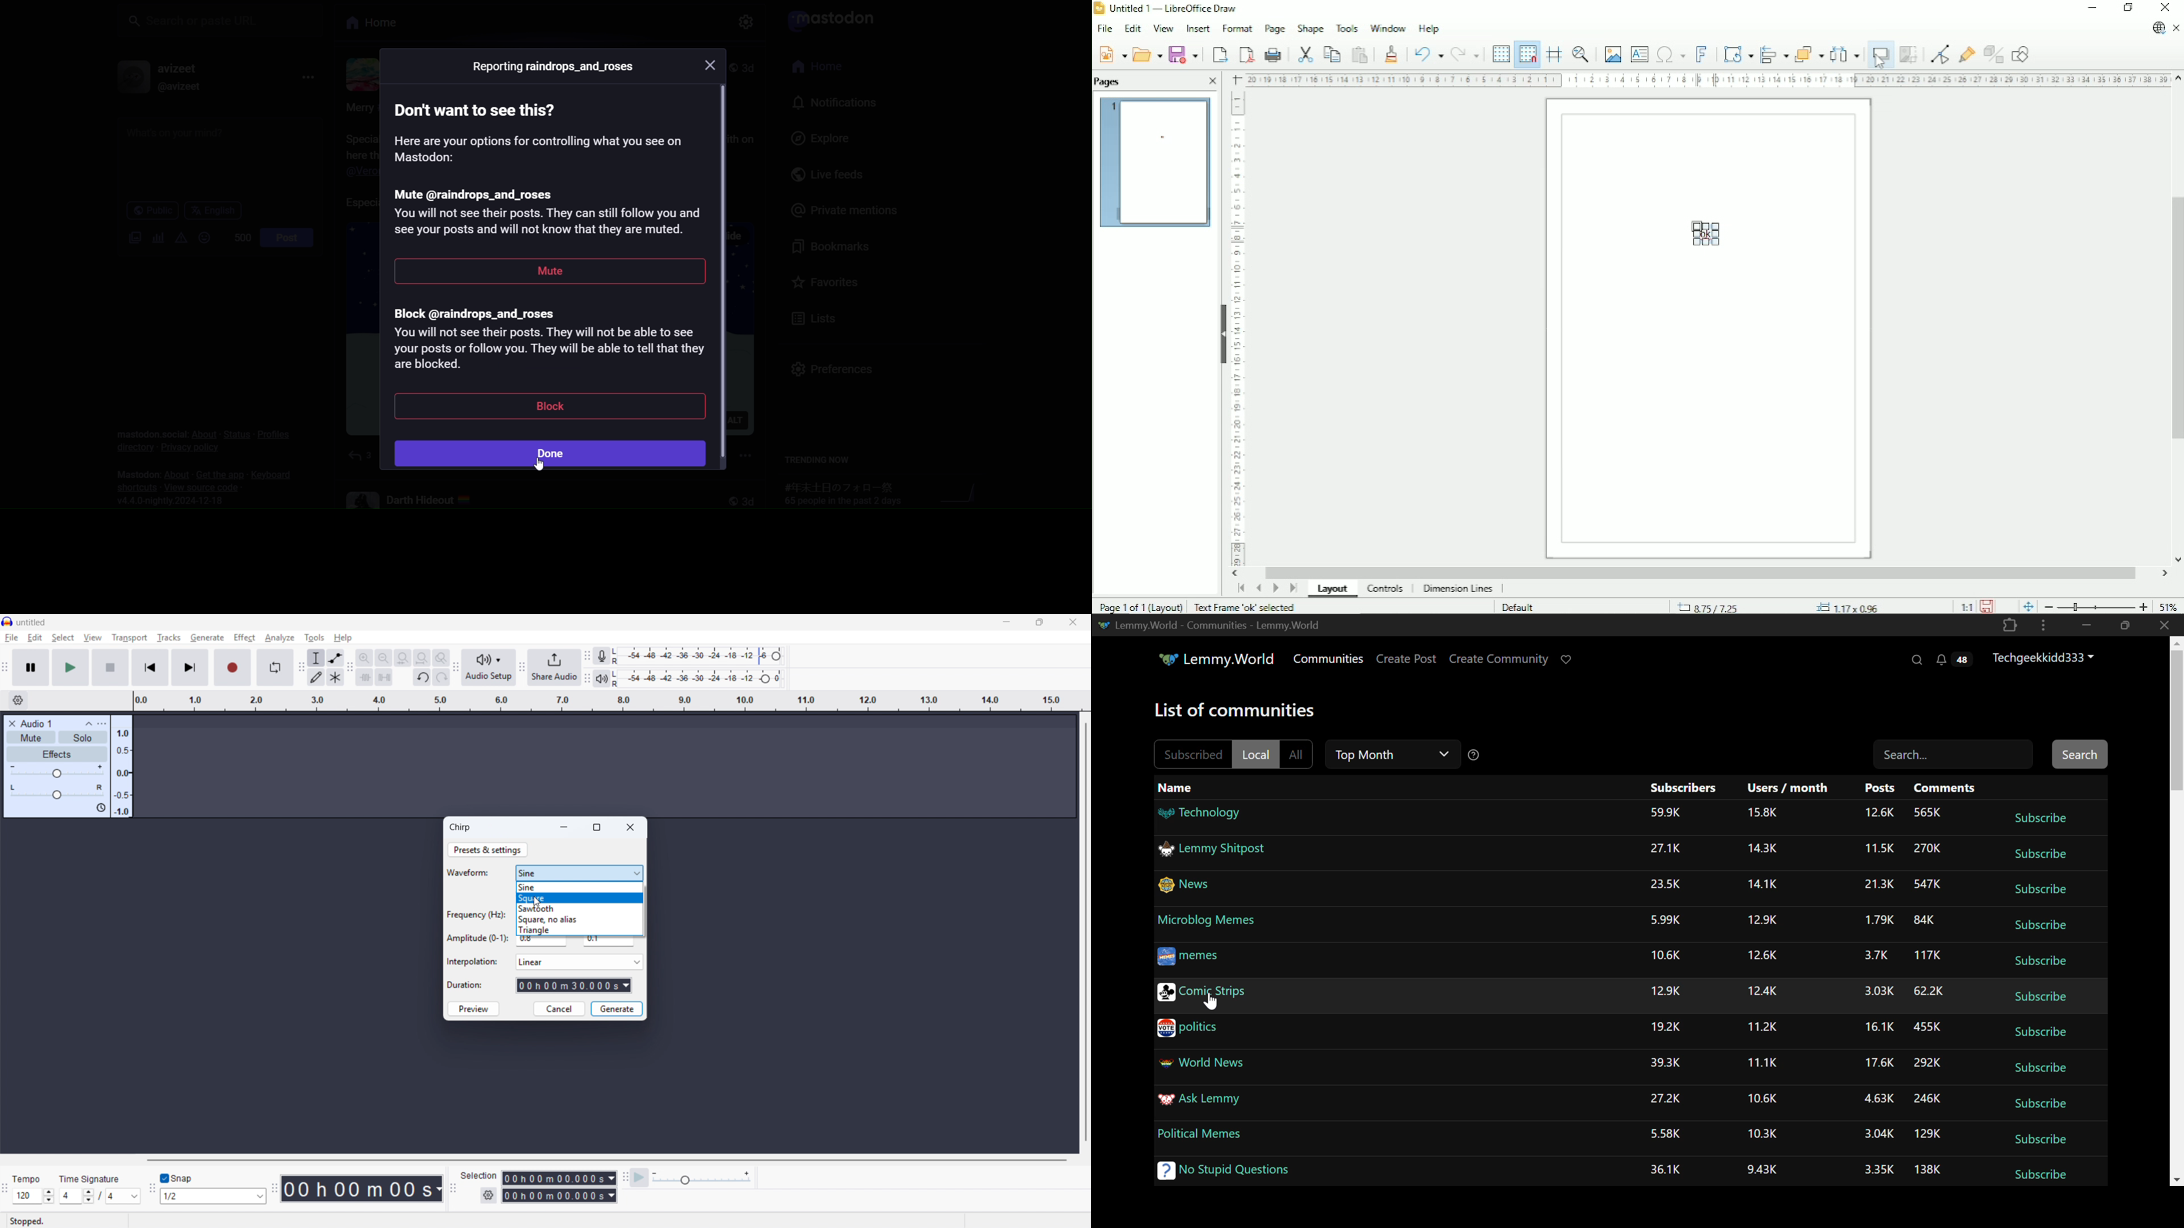 This screenshot has height=1232, width=2184. I want to click on Play at speed , so click(640, 1177).